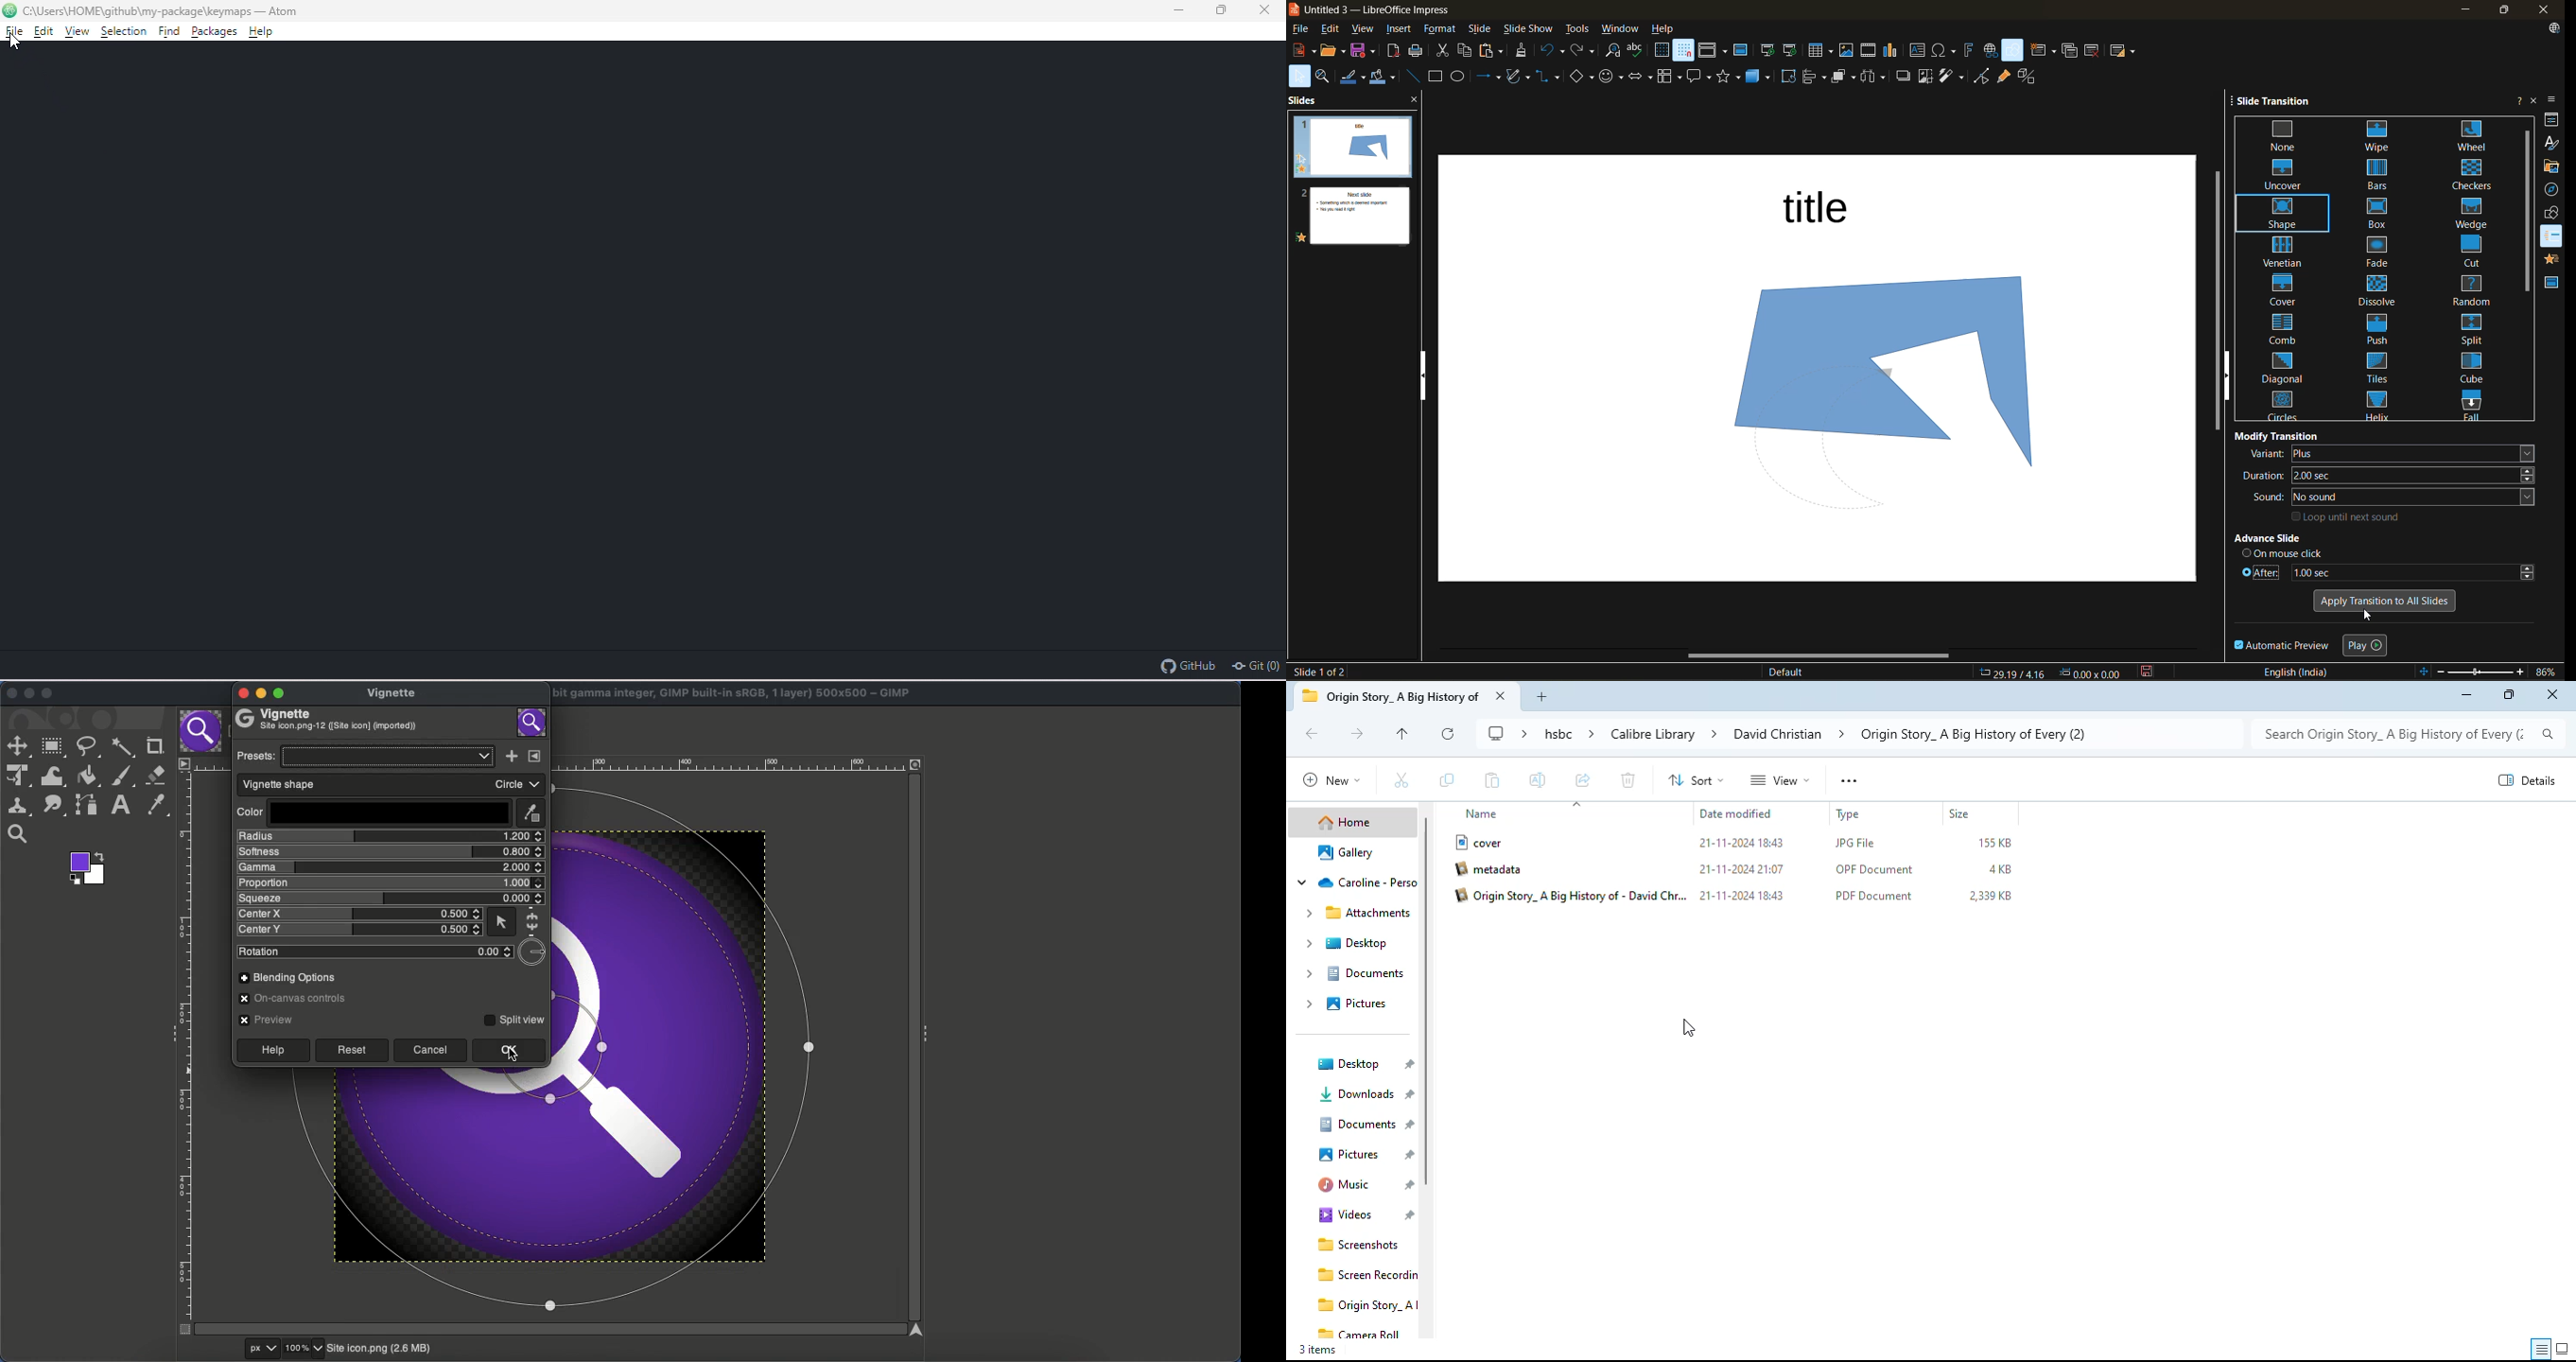 This screenshot has width=2576, height=1372. Describe the element at coordinates (1873, 895) in the screenshot. I see `file type` at that location.